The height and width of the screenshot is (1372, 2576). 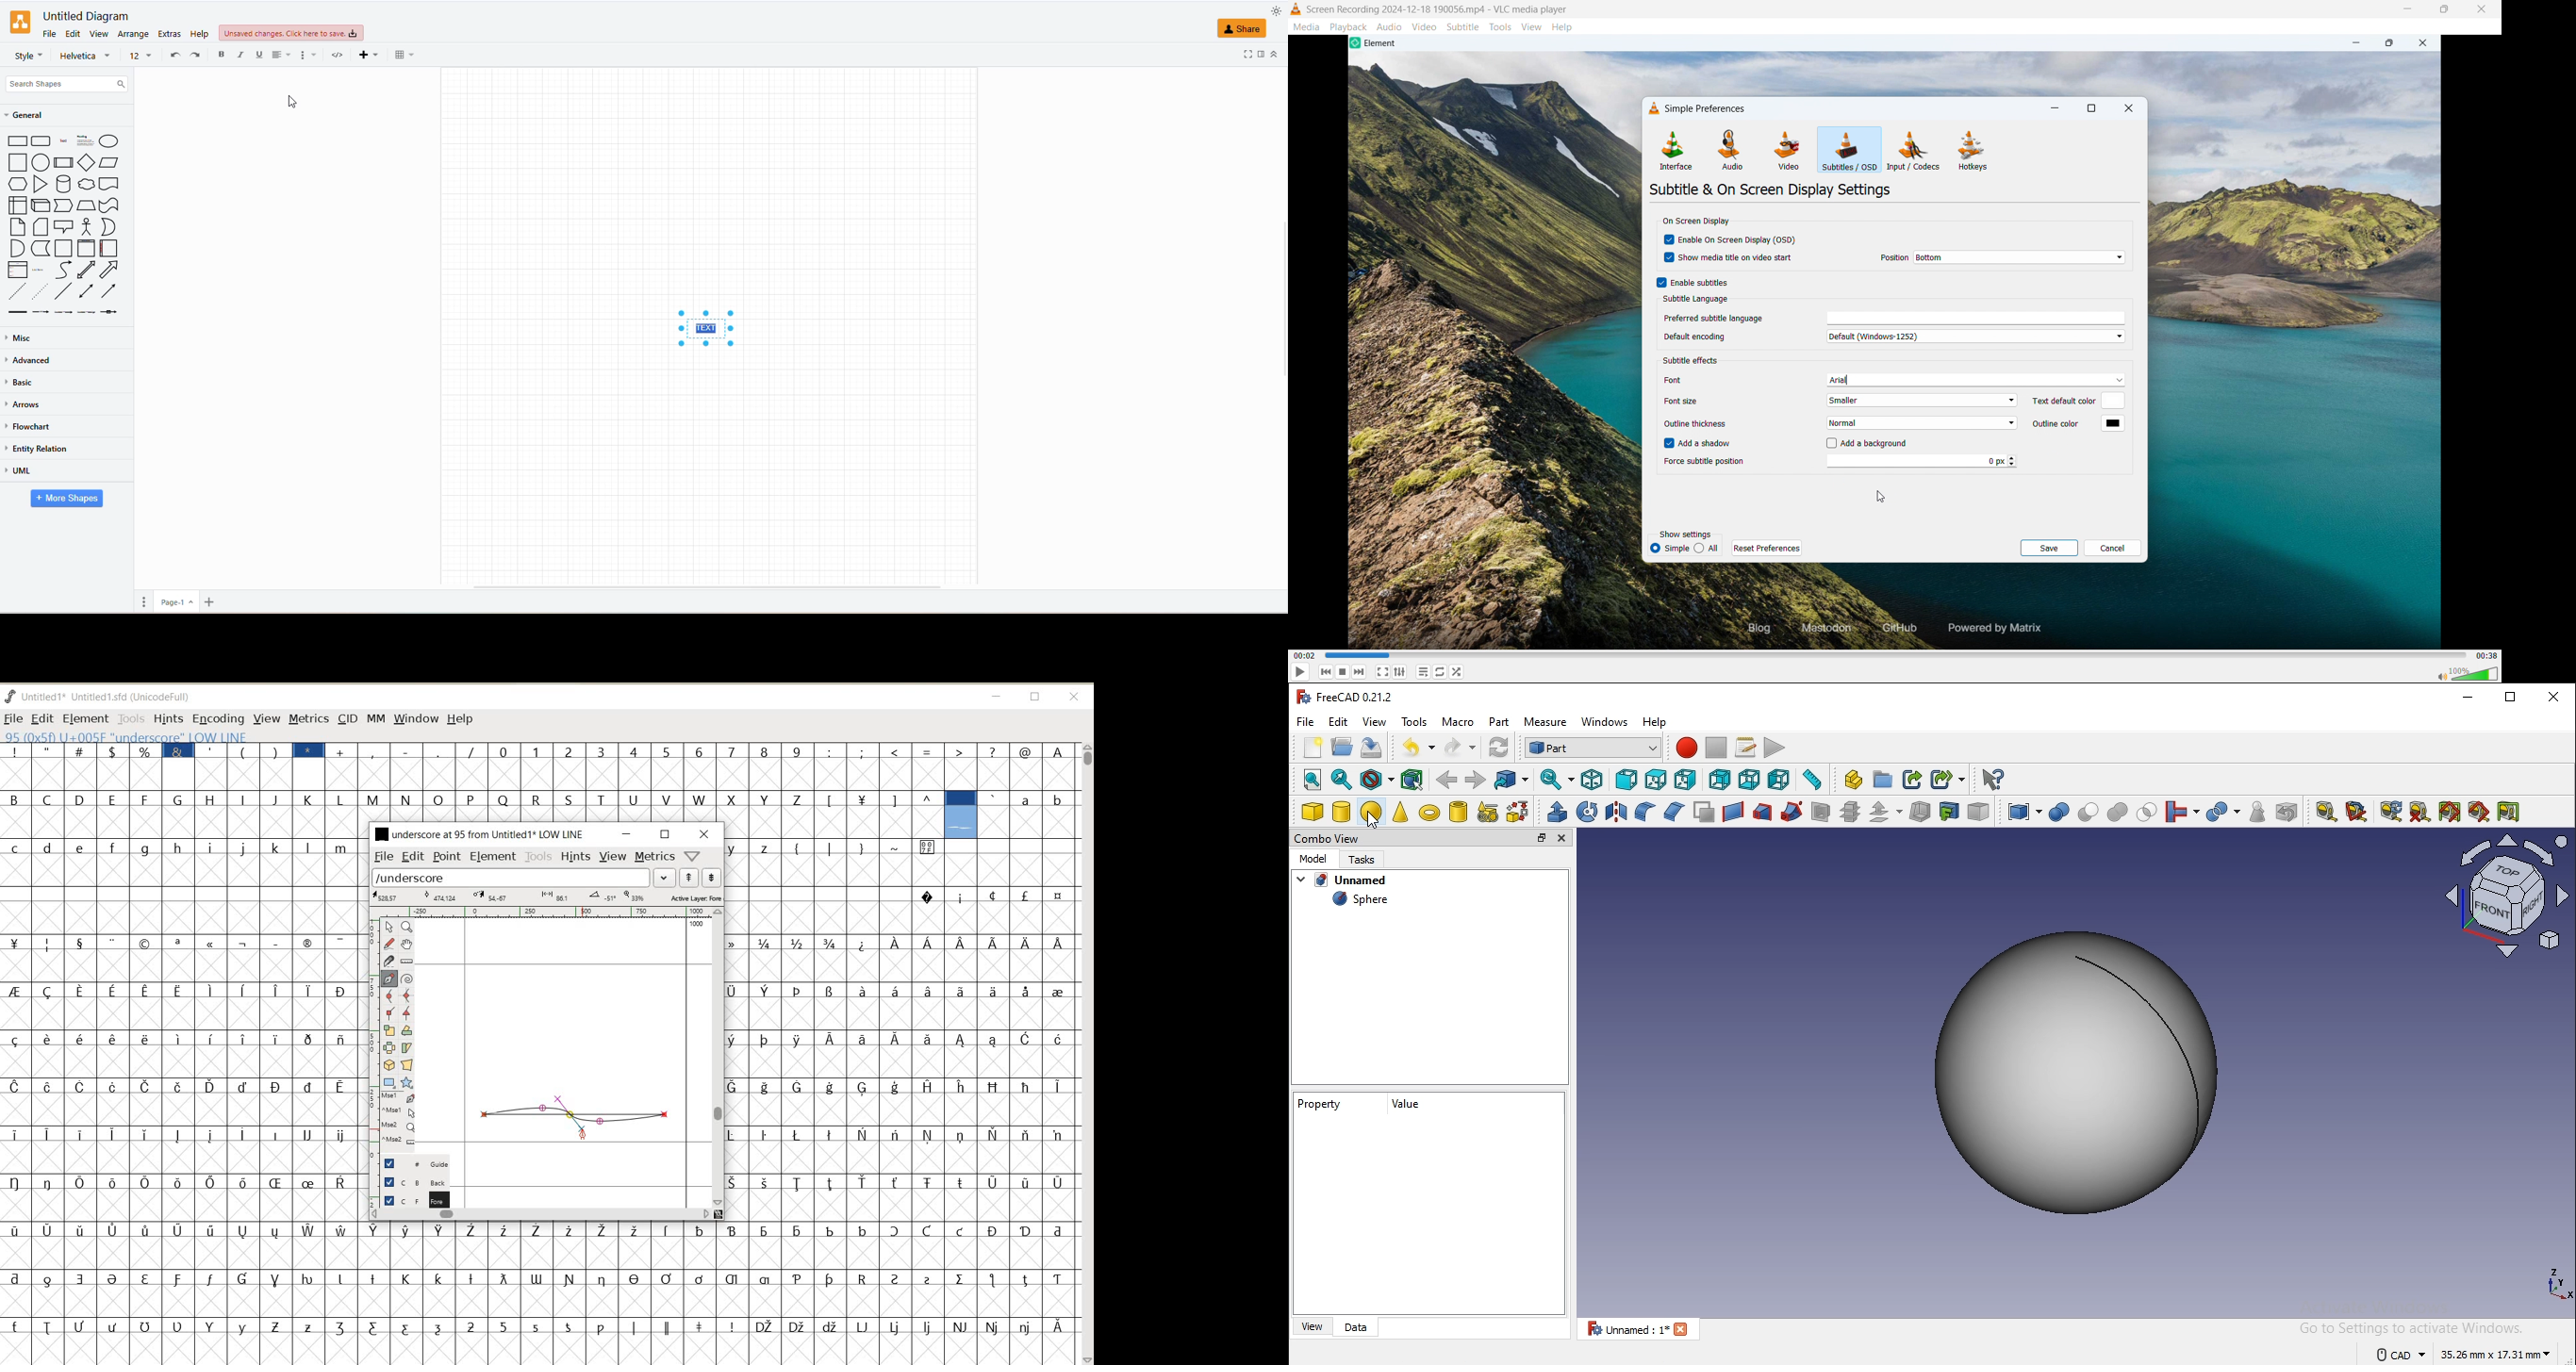 I want to click on page 1, so click(x=175, y=602).